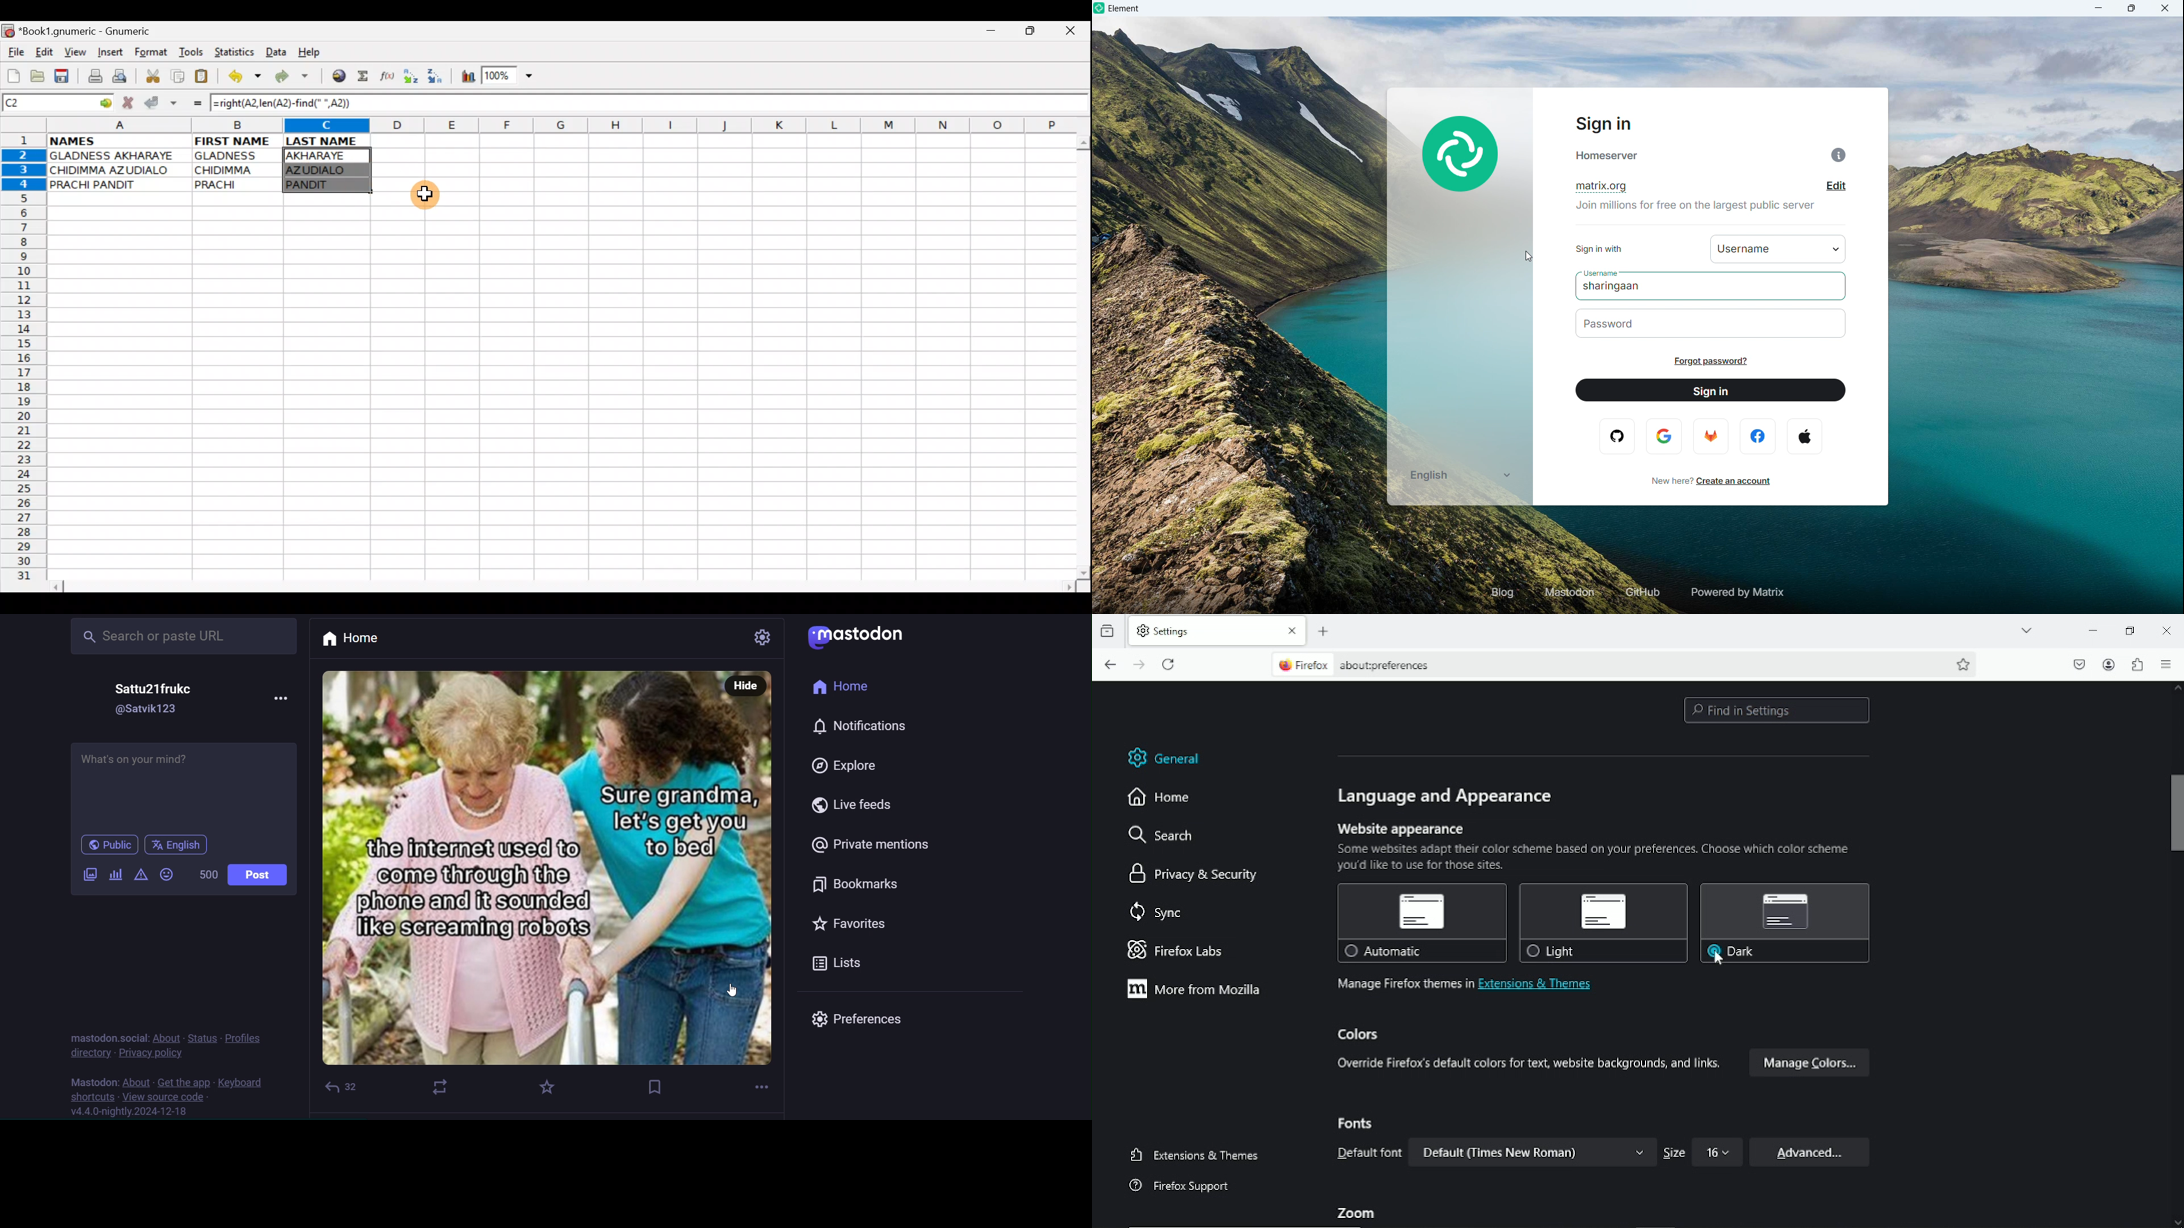 The image size is (2184, 1232). I want to click on PRACHI, so click(238, 182).